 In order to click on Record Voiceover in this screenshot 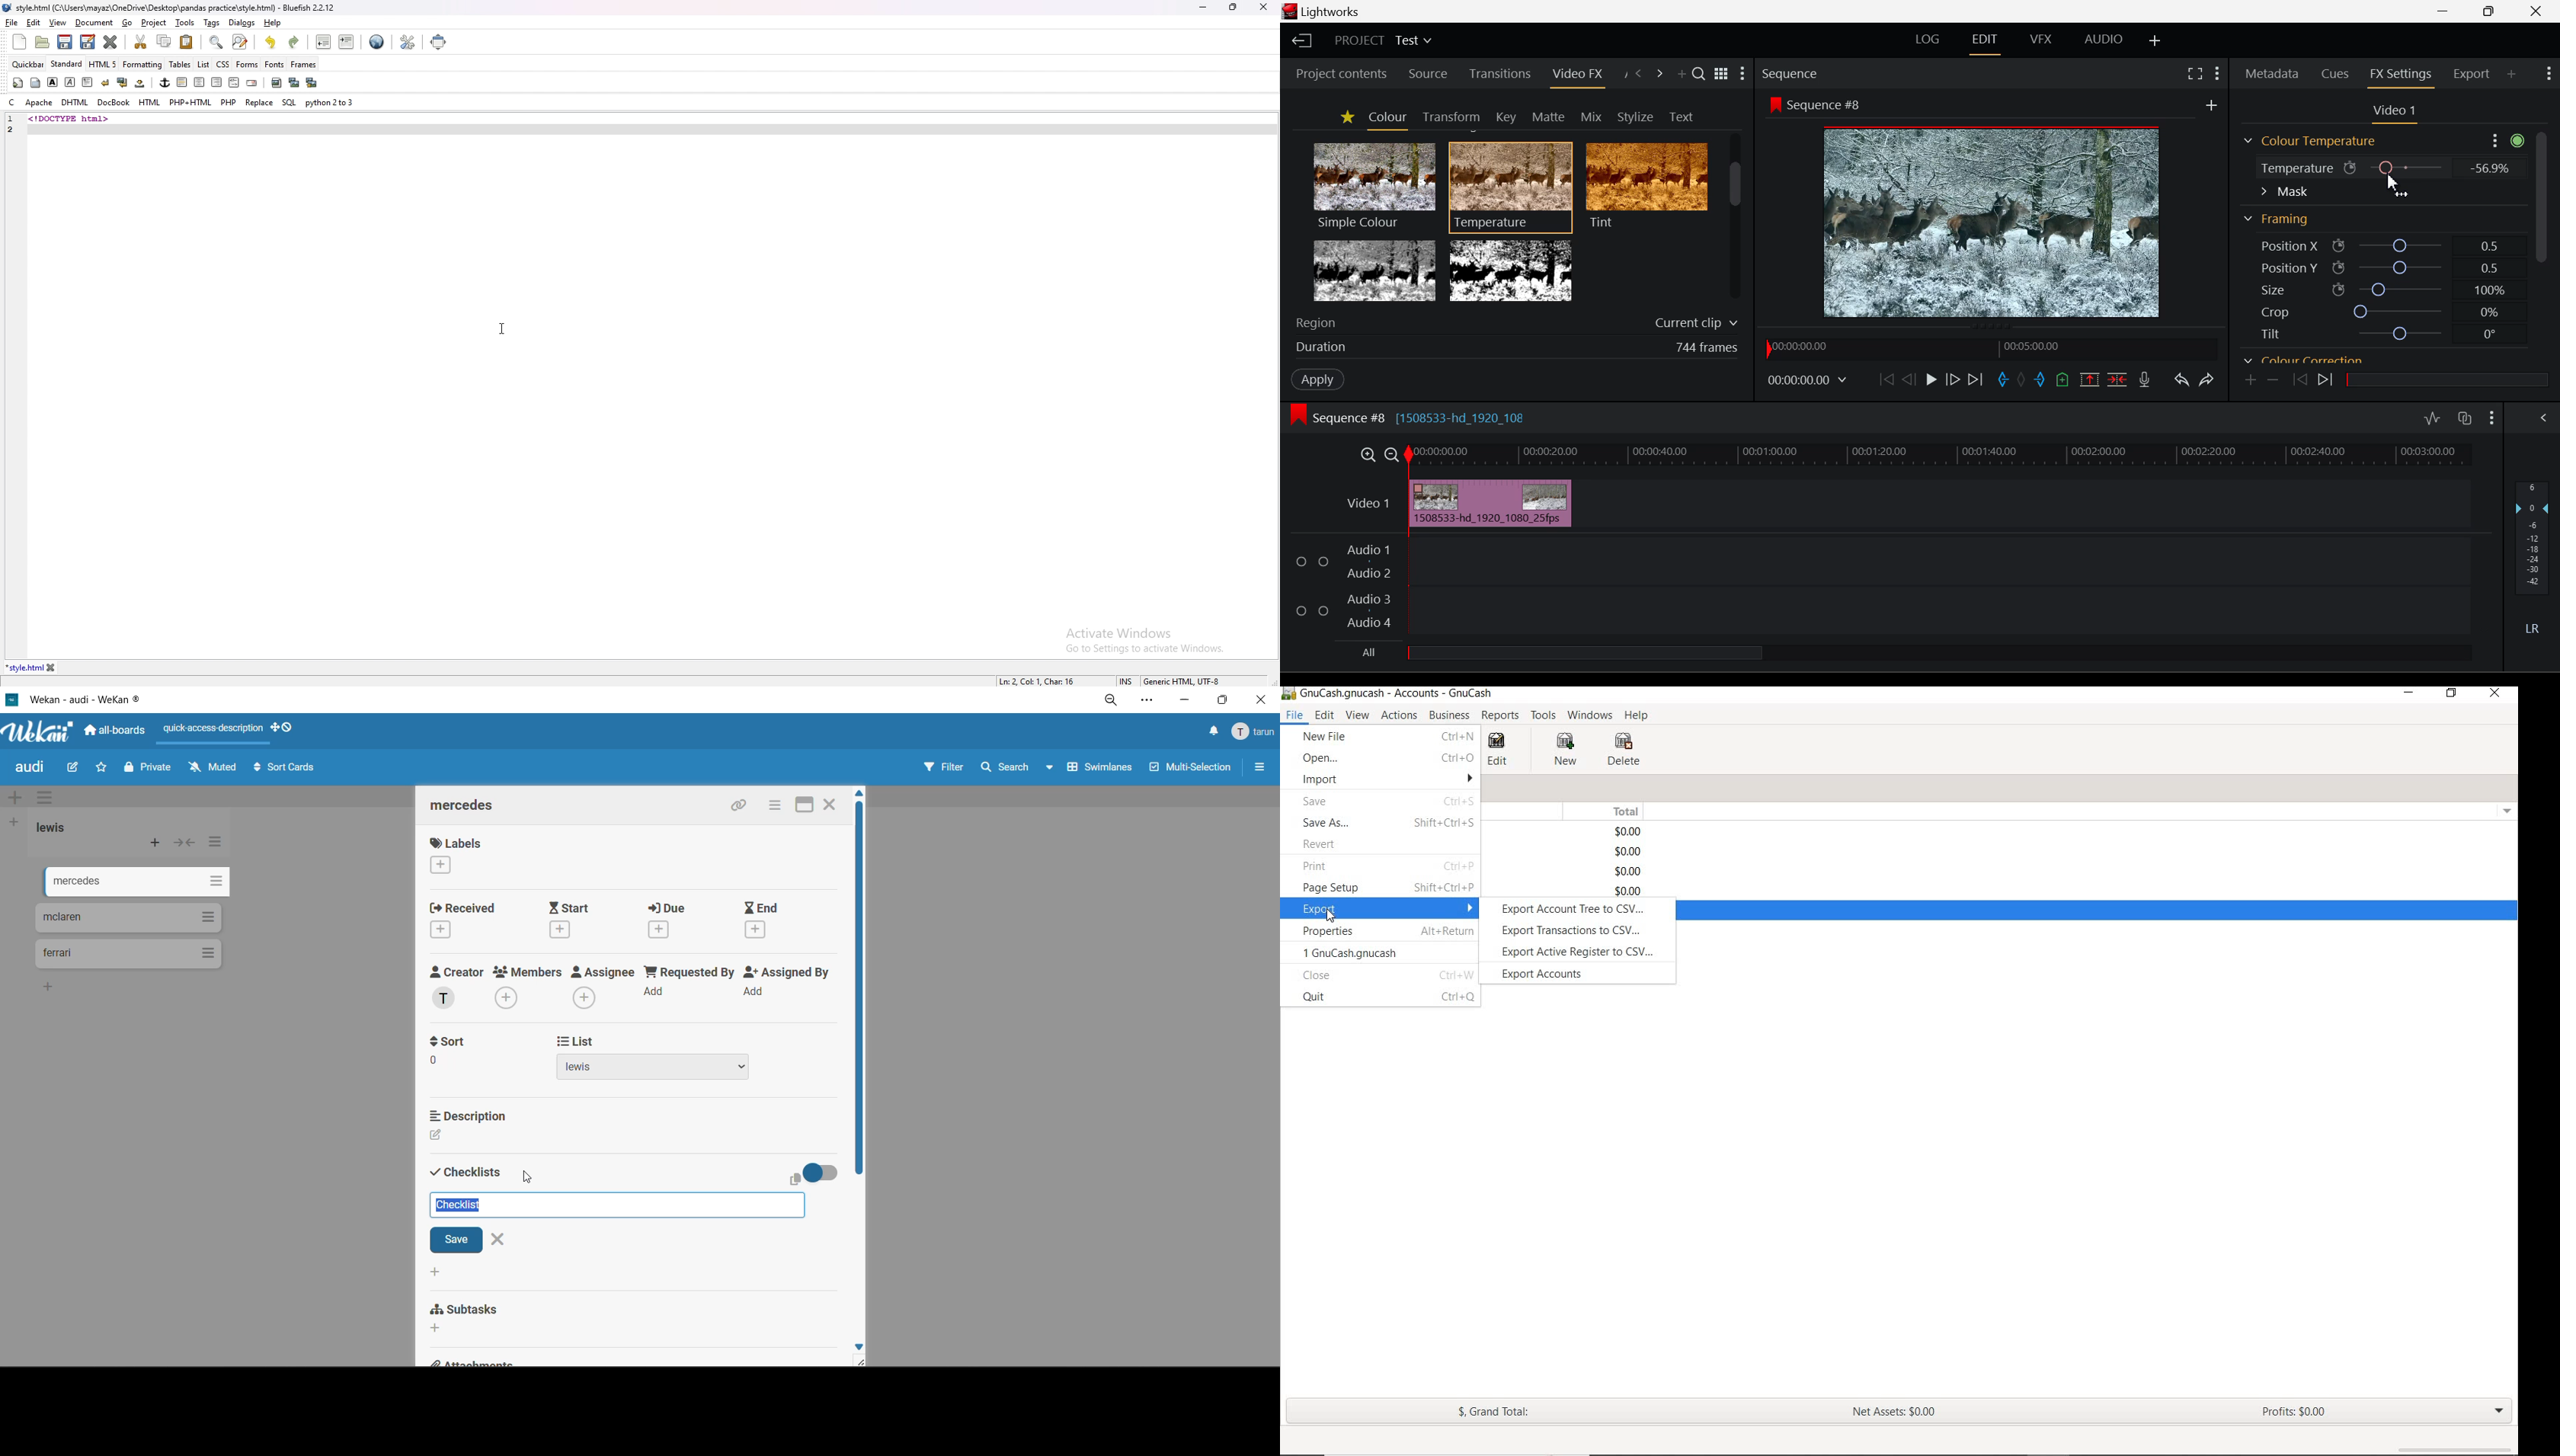, I will do `click(2144, 379)`.